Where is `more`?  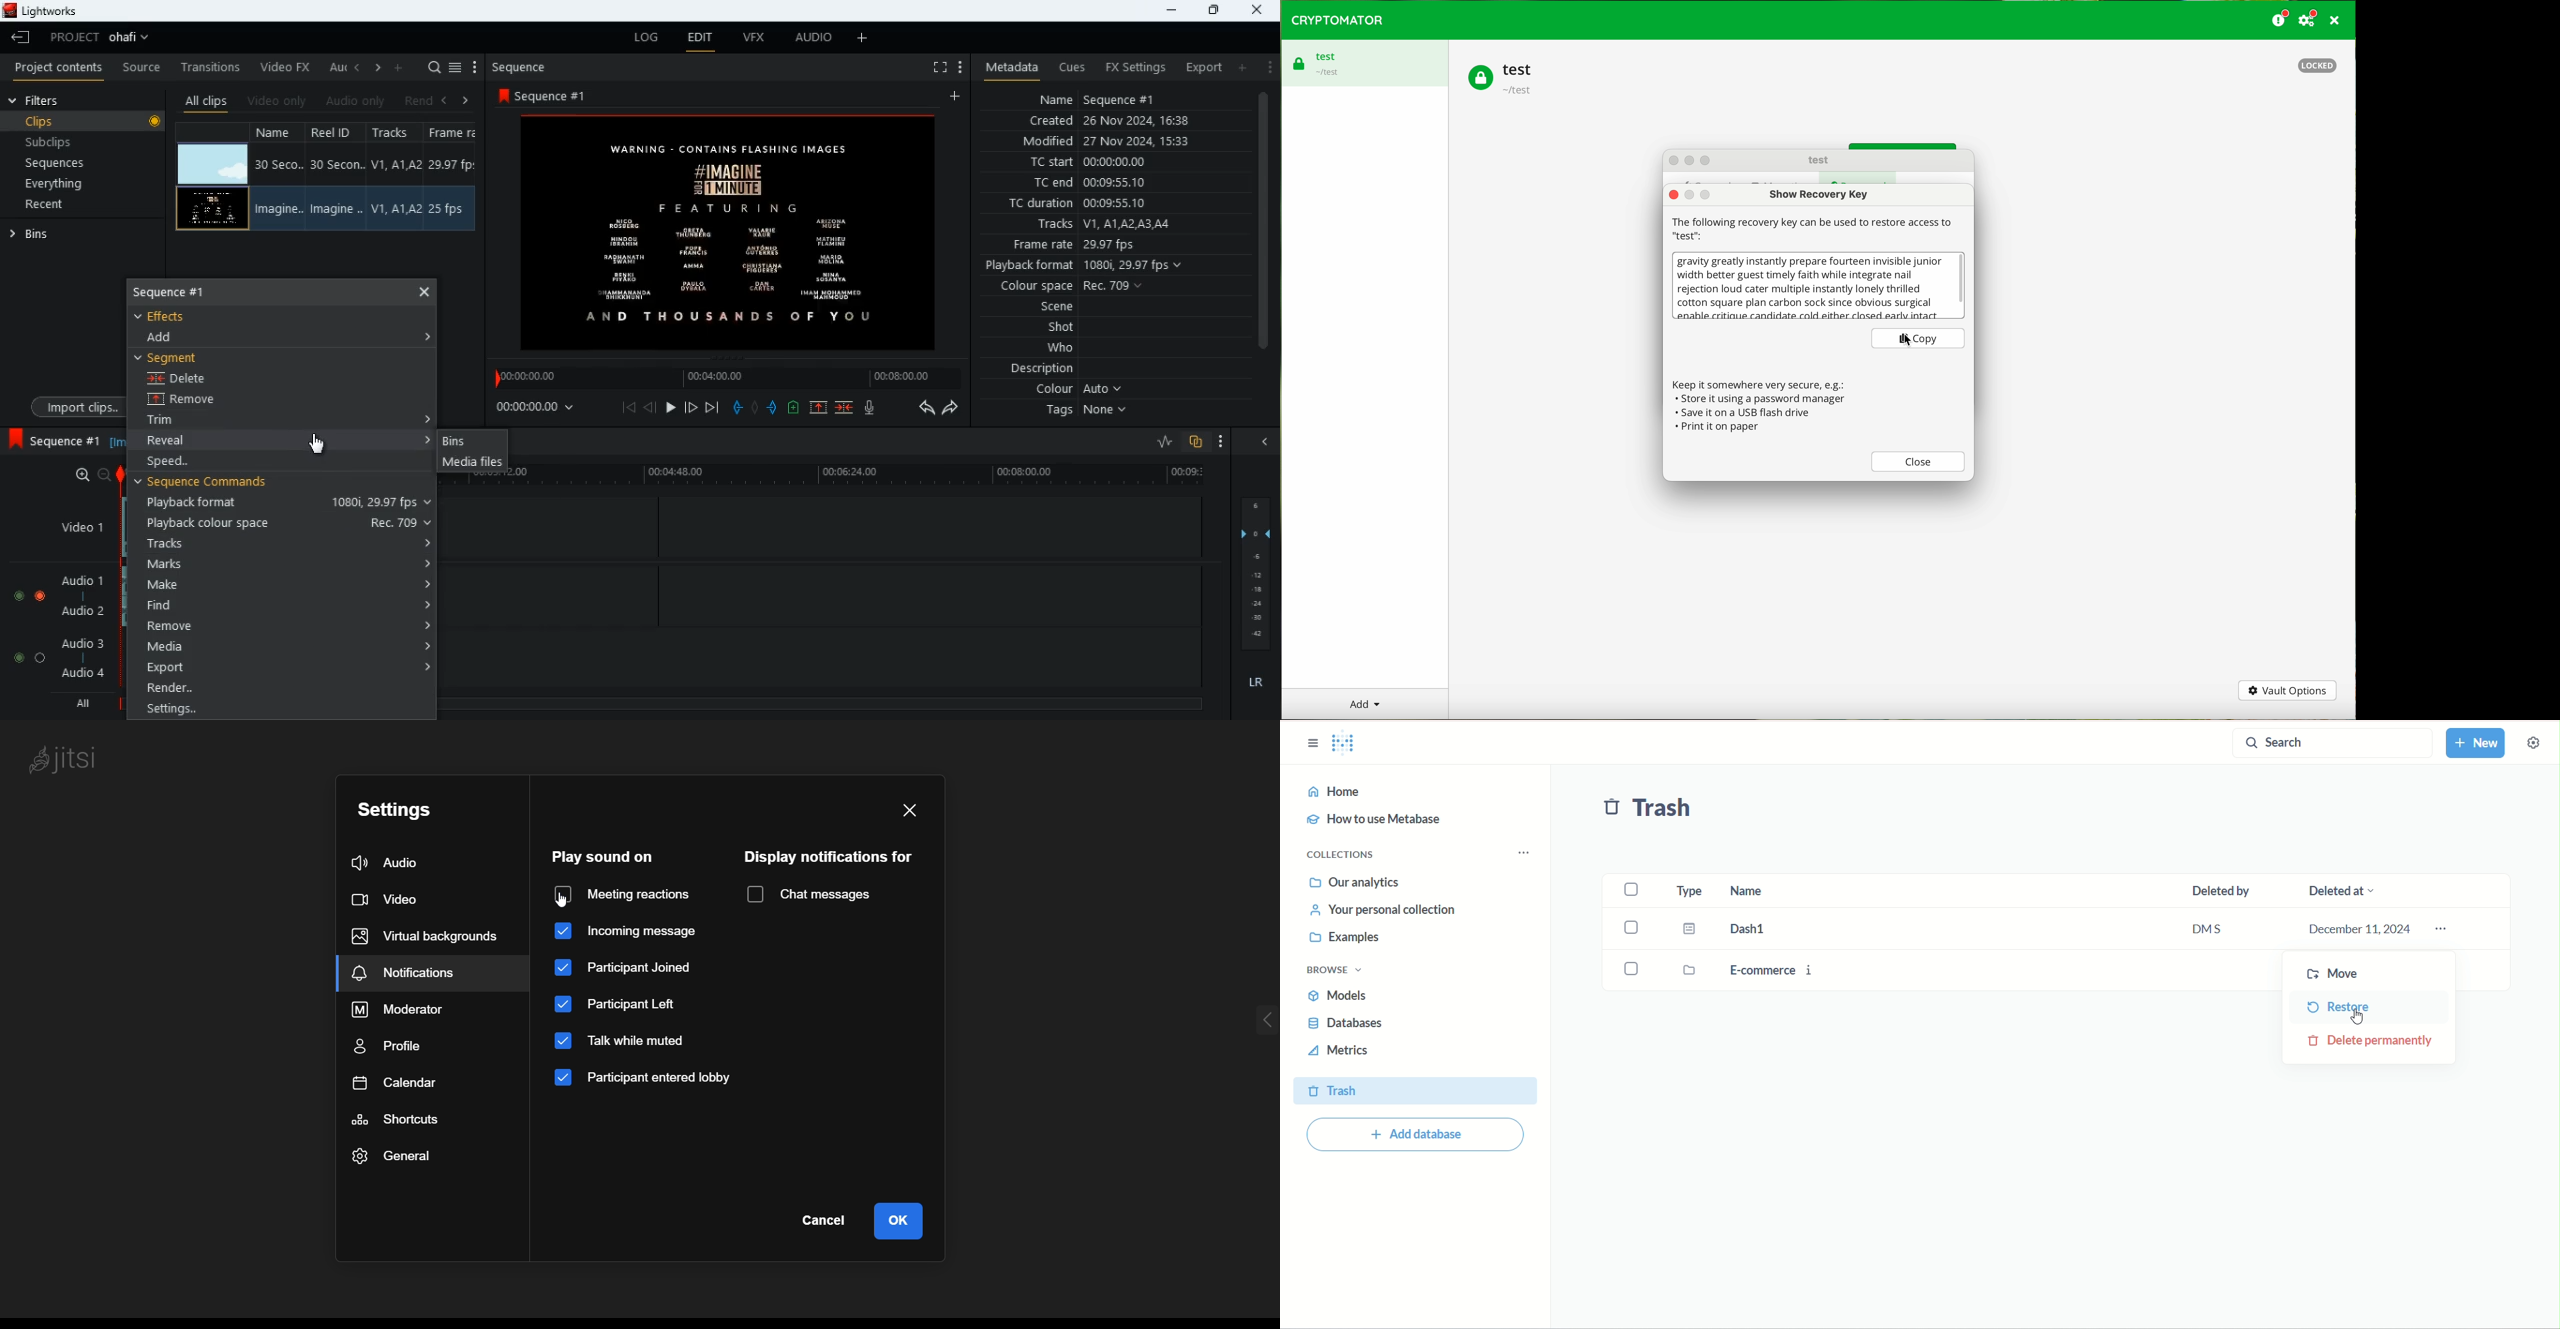
more is located at coordinates (475, 67).